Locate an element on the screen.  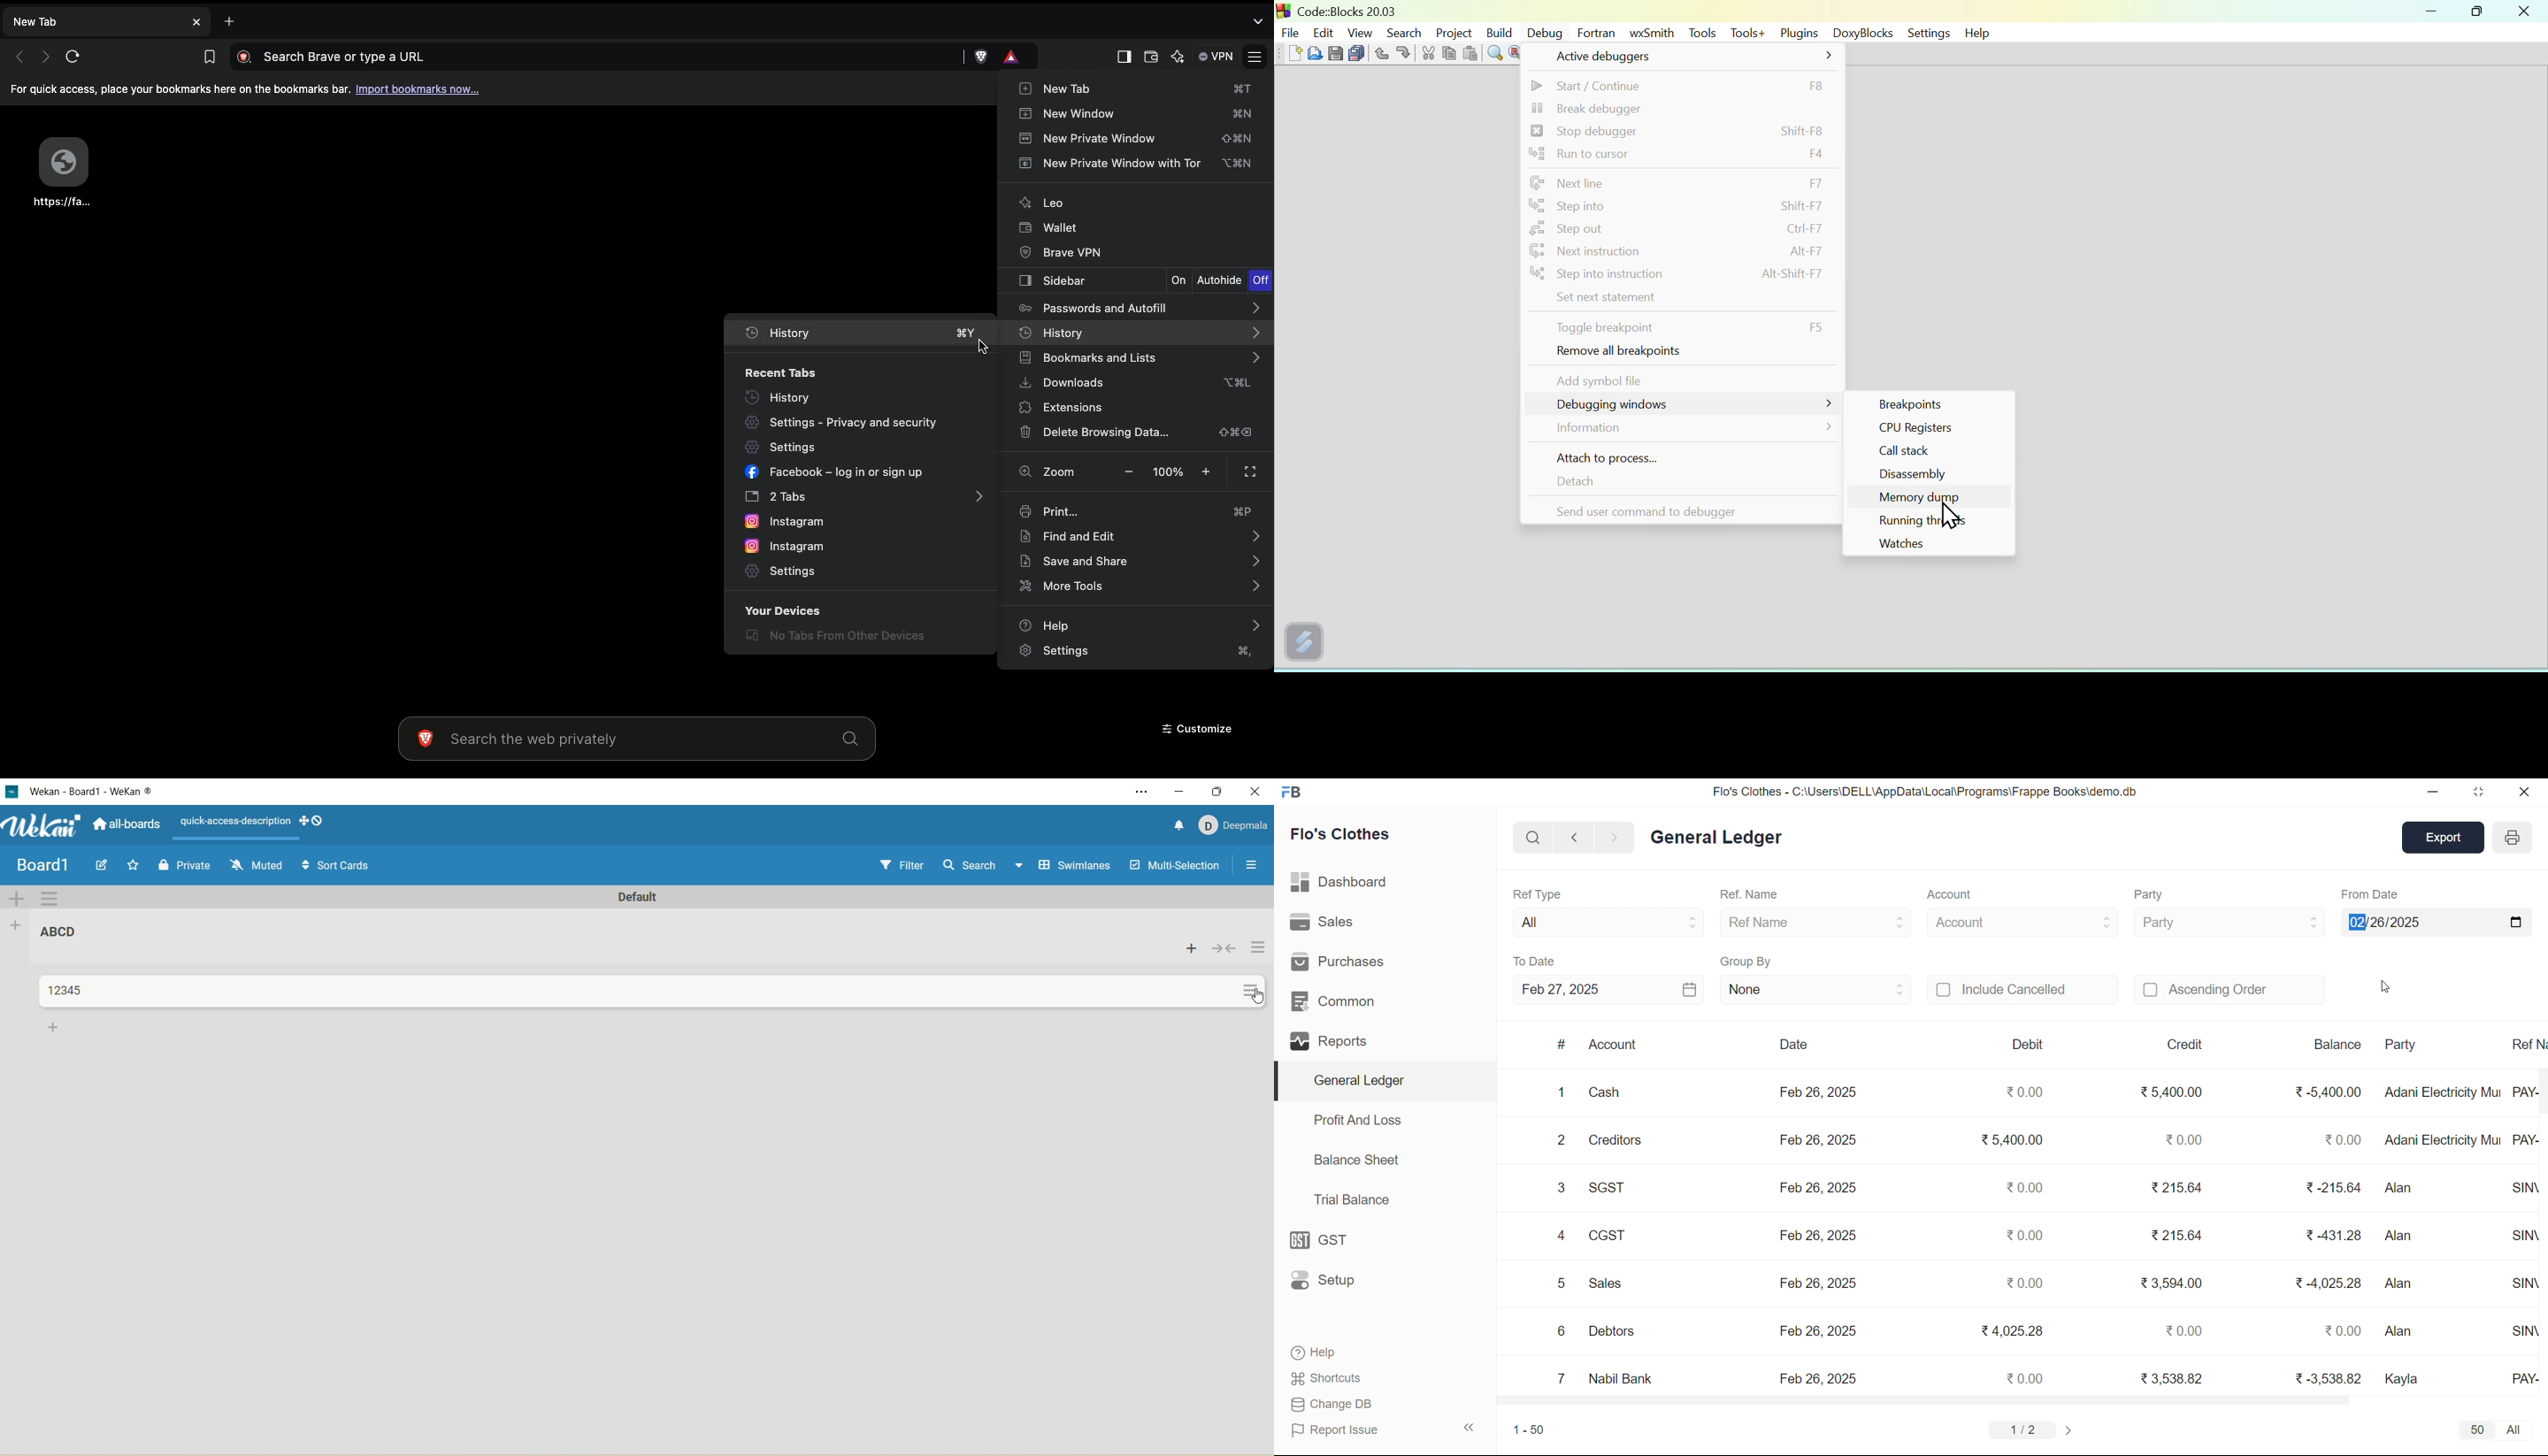
CHANGE PAGE is located at coordinates (2070, 1430).